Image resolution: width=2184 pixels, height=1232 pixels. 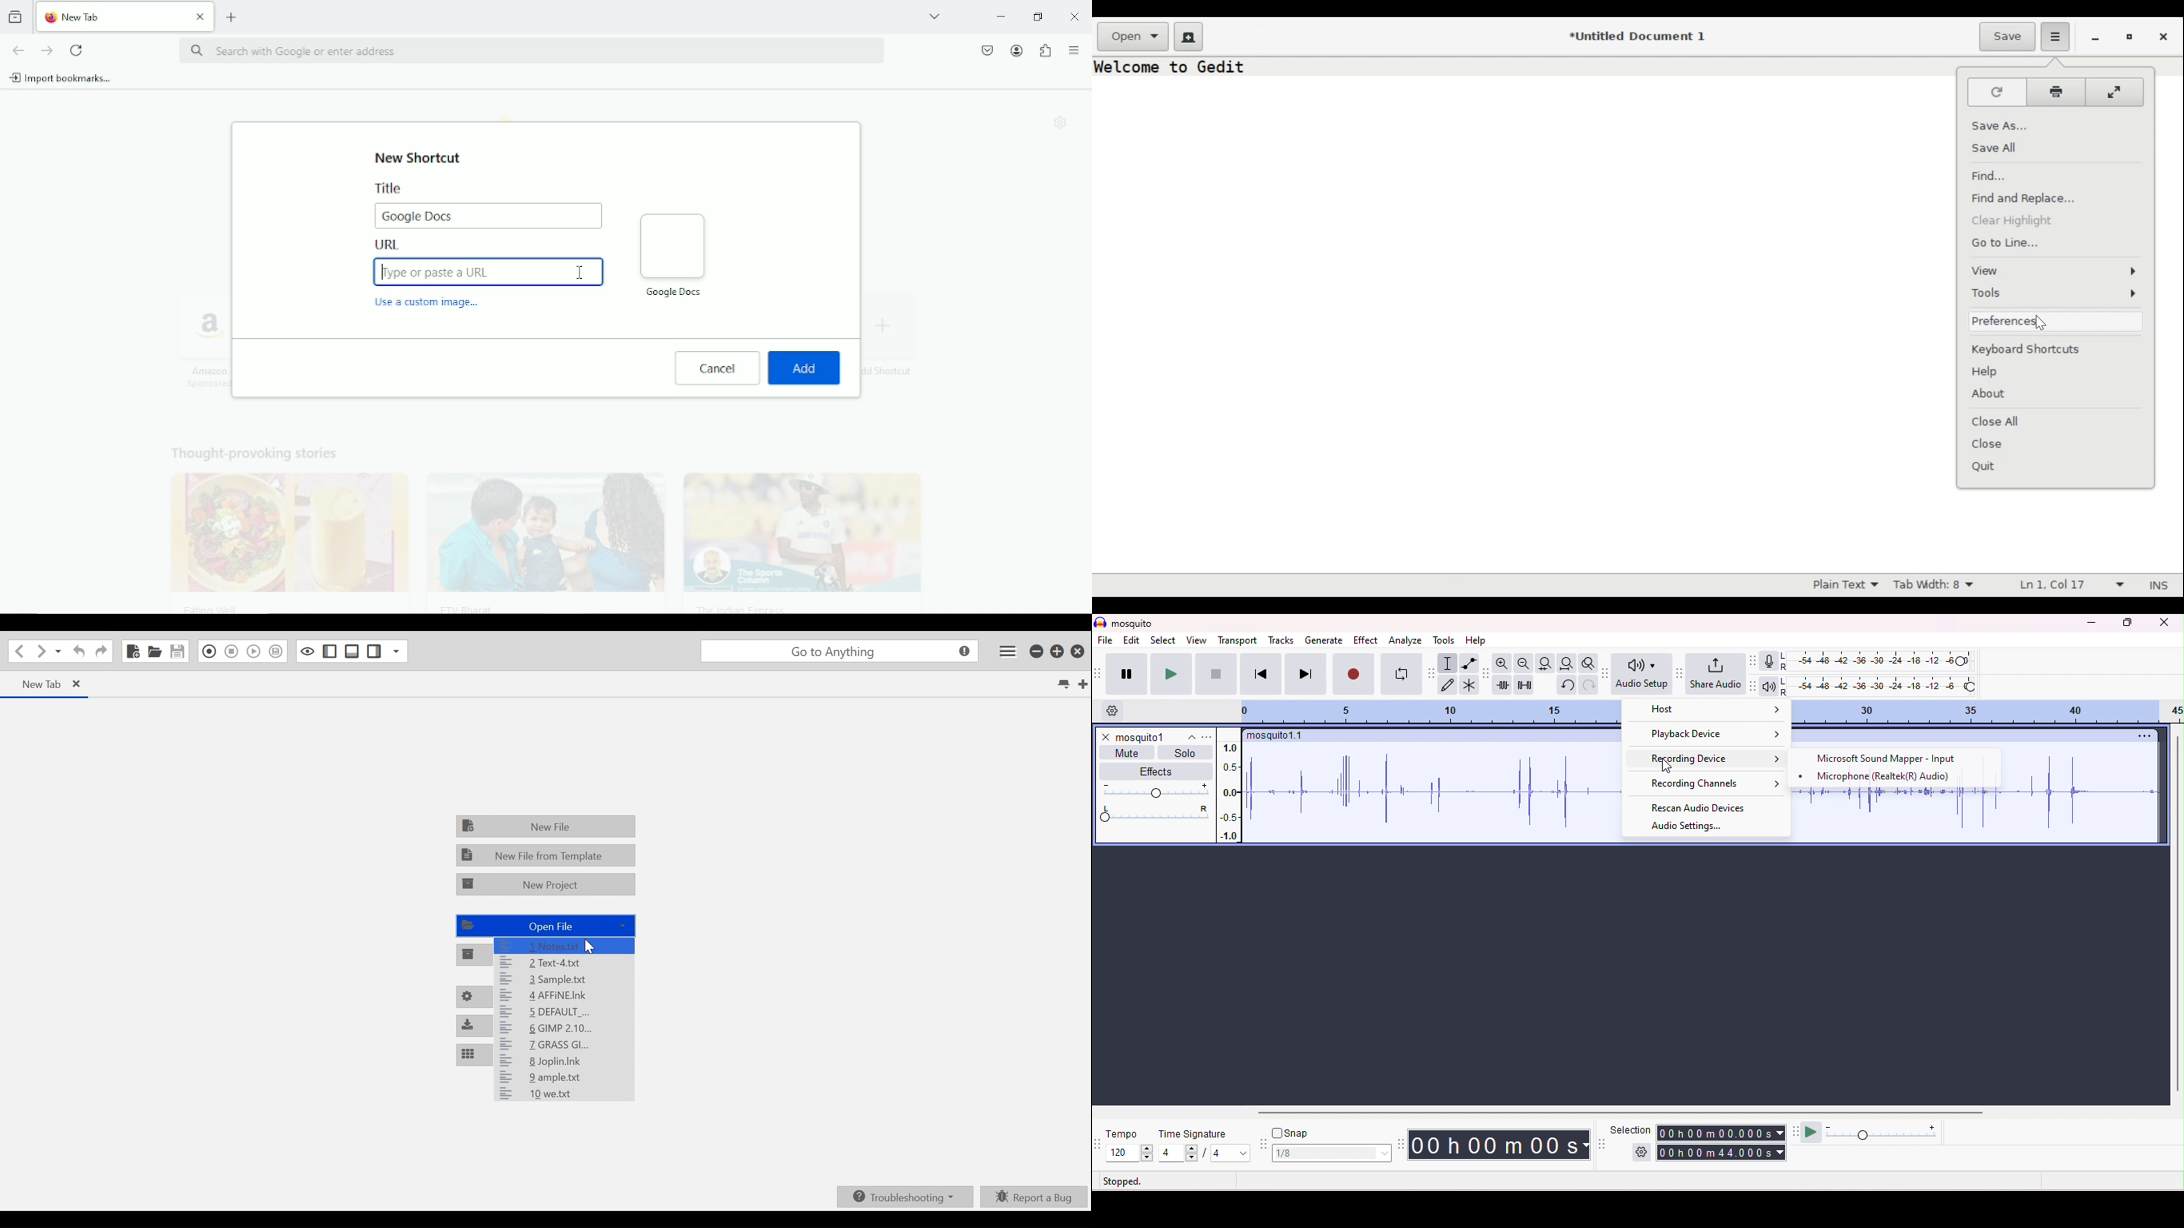 I want to click on edit toolbar, so click(x=1486, y=674).